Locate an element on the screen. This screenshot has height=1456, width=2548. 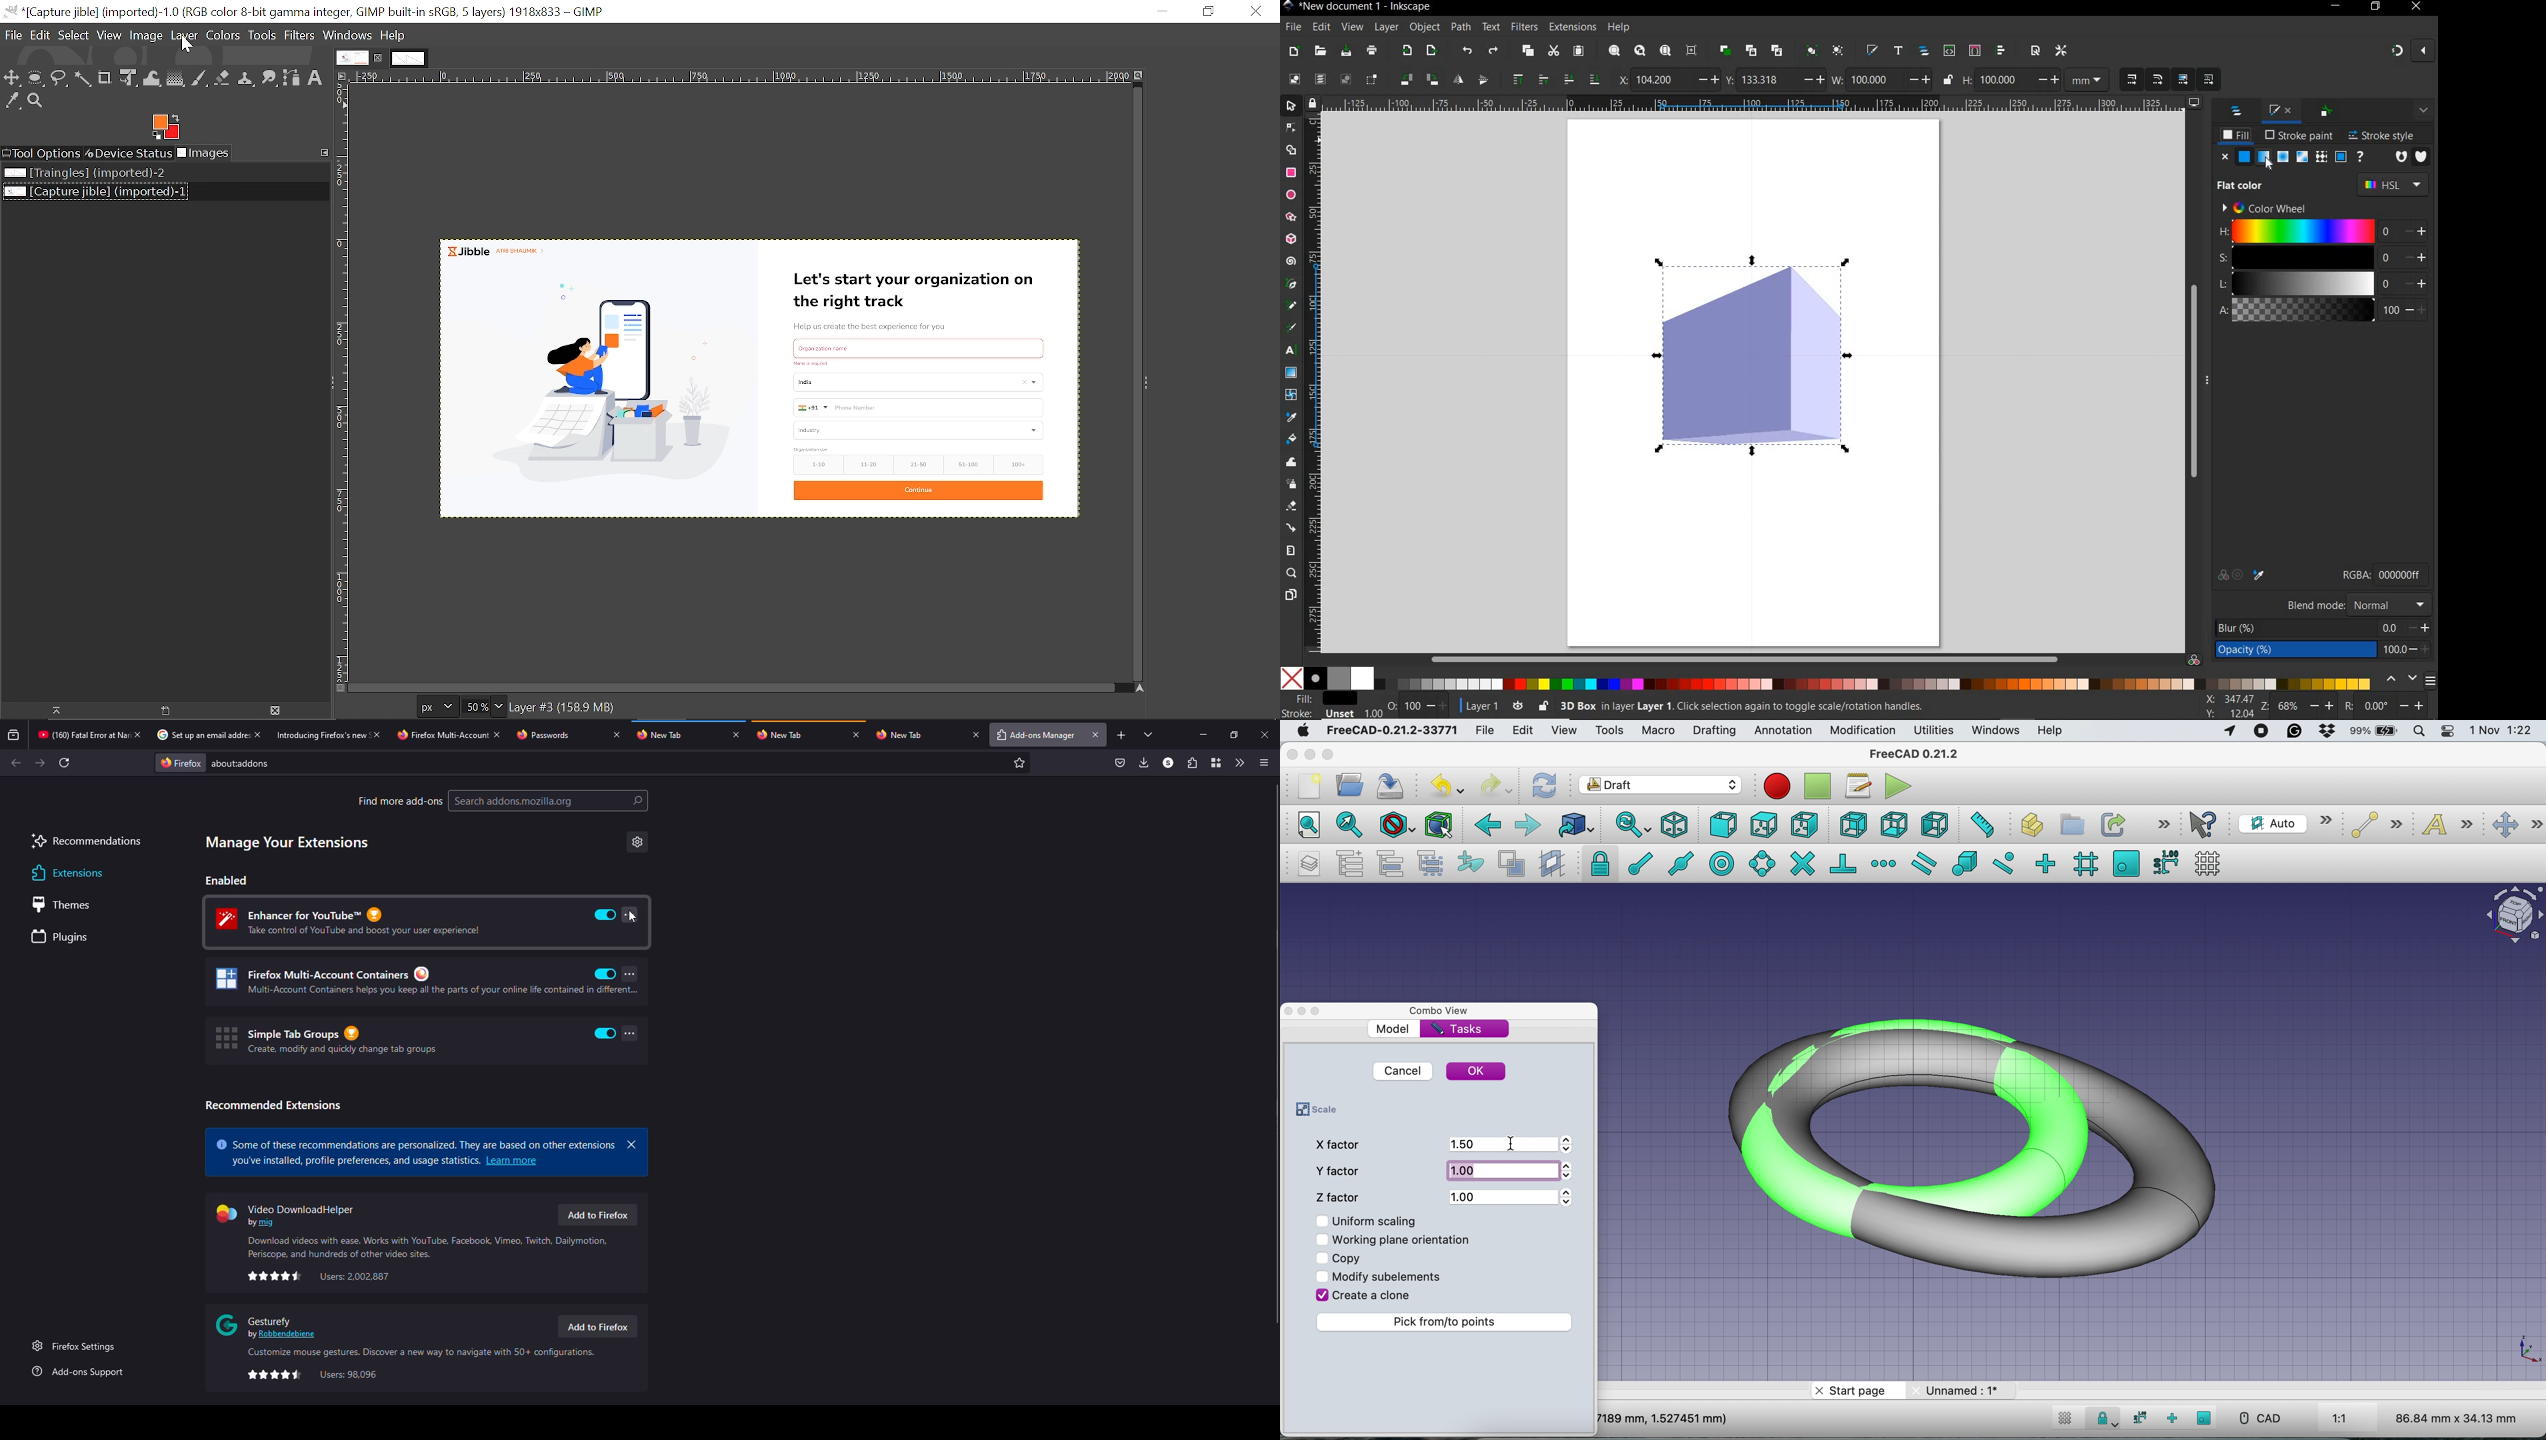
86.84 mm x 34.13 mm is located at coordinates (2458, 1418).